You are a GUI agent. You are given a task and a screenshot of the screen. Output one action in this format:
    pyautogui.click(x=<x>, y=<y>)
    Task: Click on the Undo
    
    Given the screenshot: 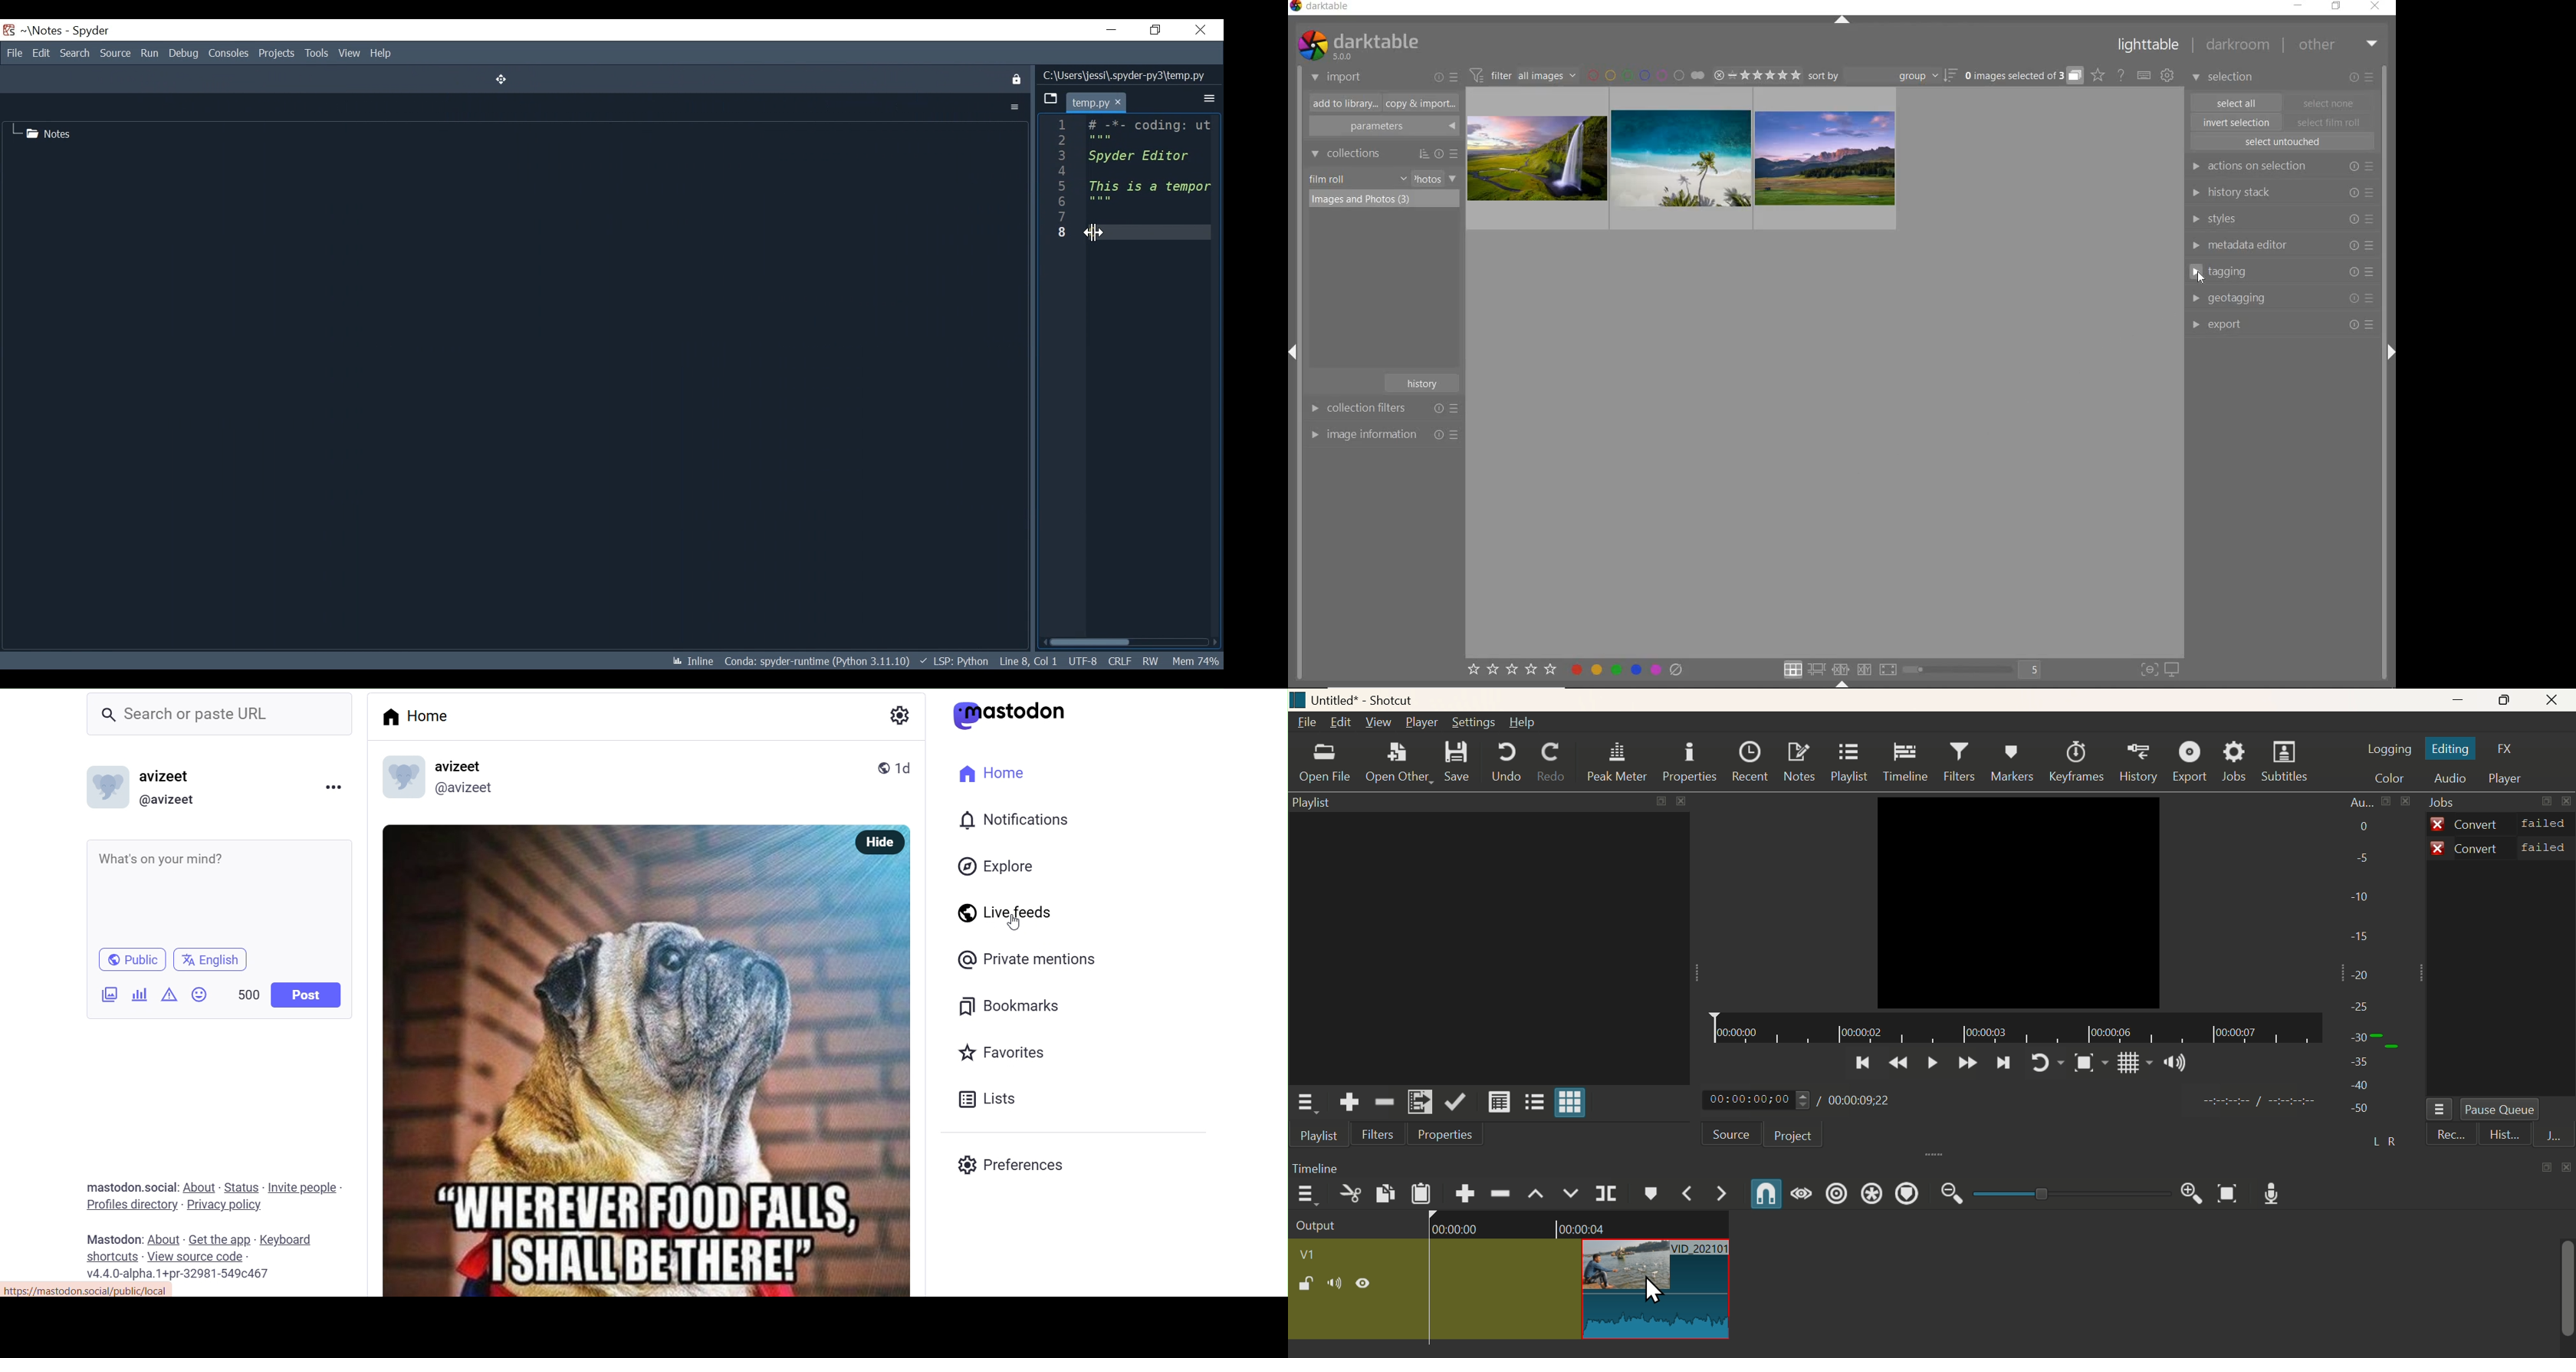 What is the action you would take?
    pyautogui.click(x=1507, y=762)
    